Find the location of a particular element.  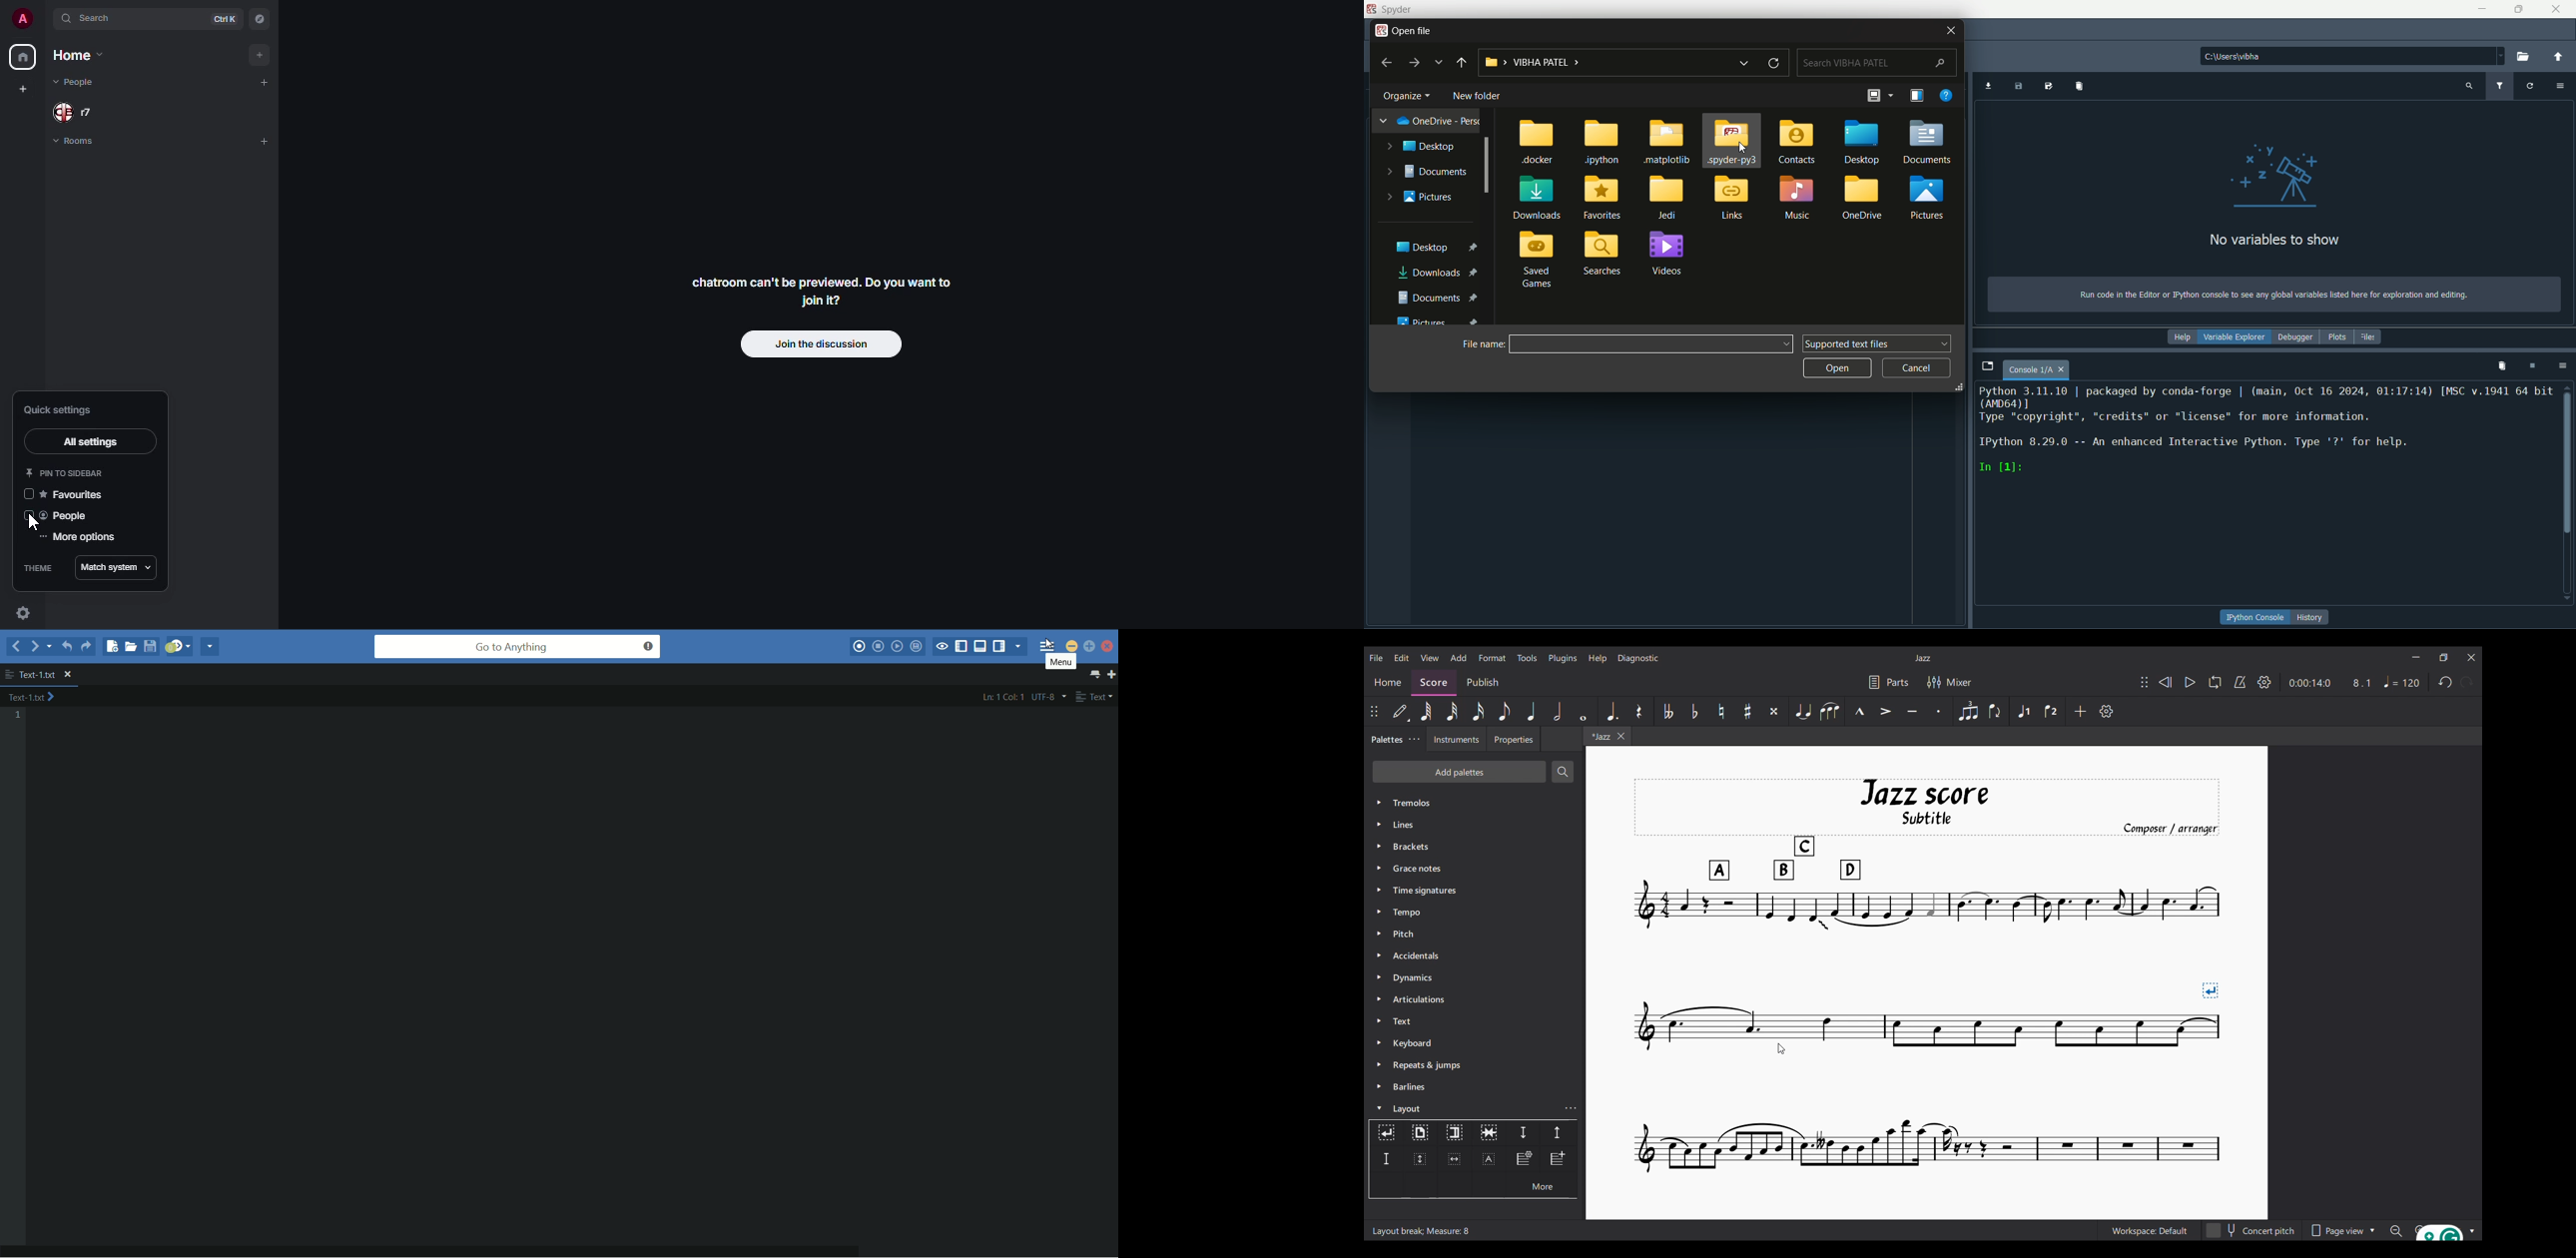

new folder is located at coordinates (1477, 96).